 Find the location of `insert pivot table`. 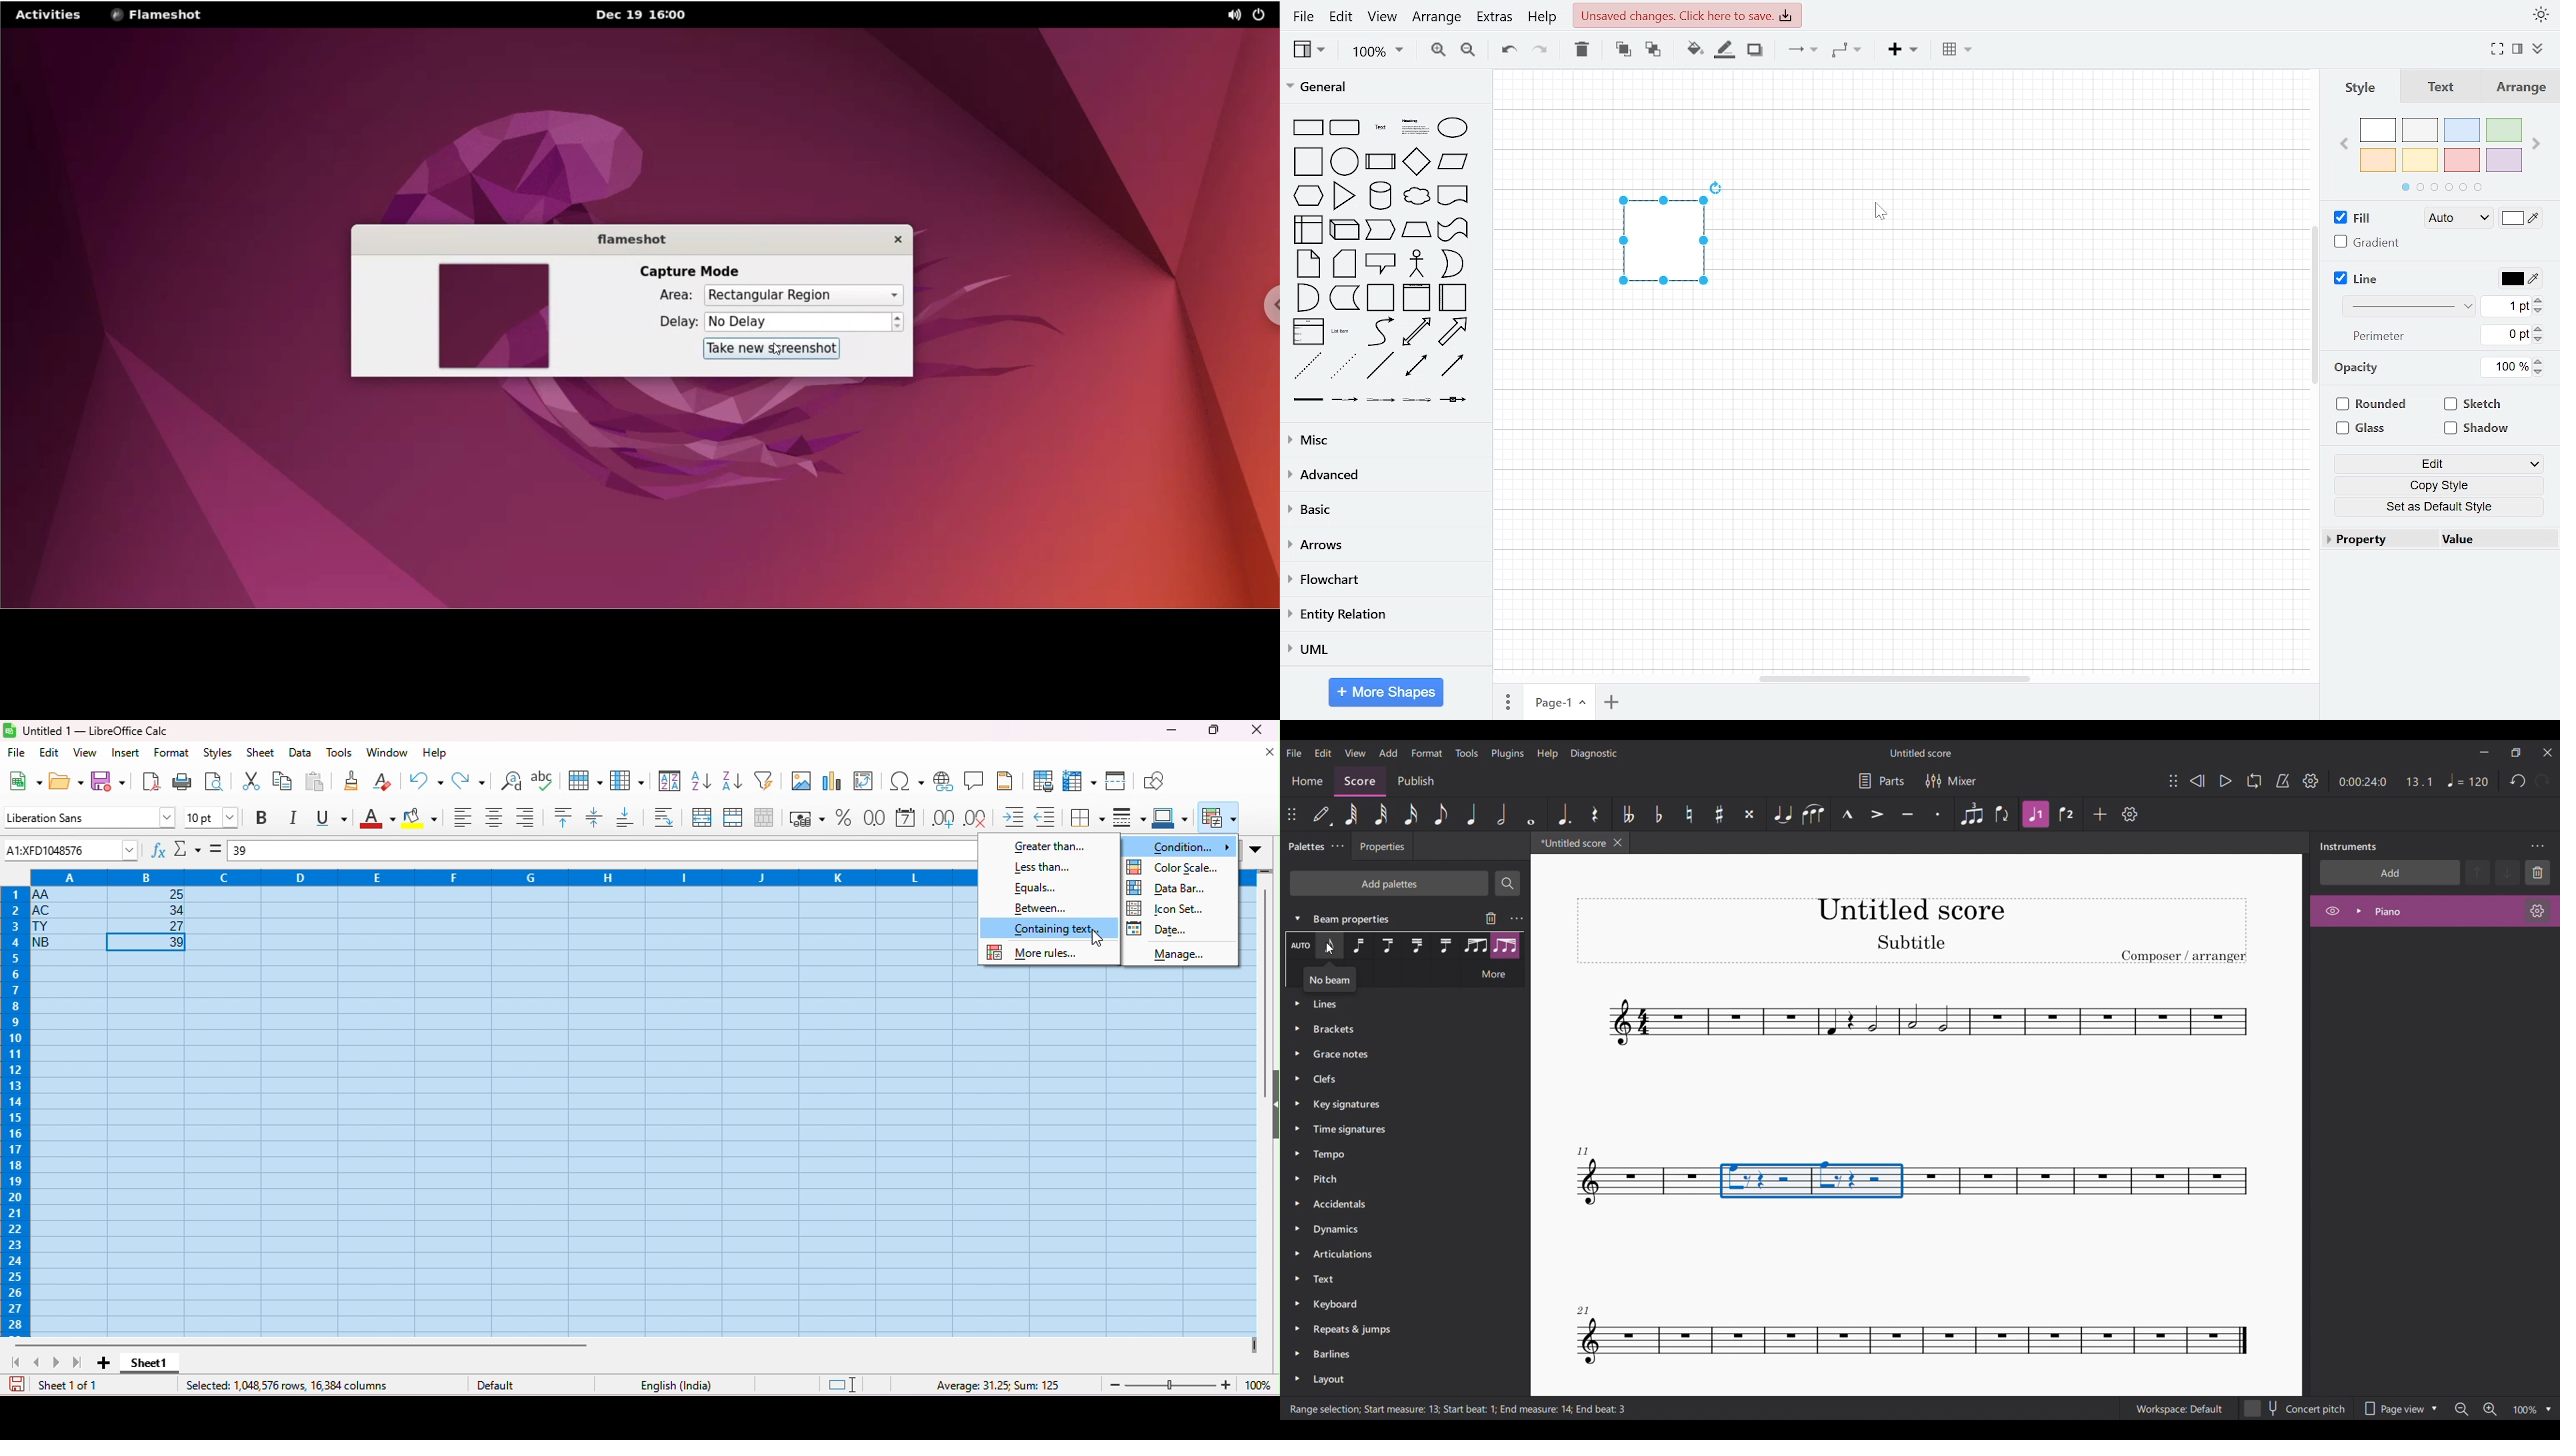

insert pivot table is located at coordinates (867, 780).